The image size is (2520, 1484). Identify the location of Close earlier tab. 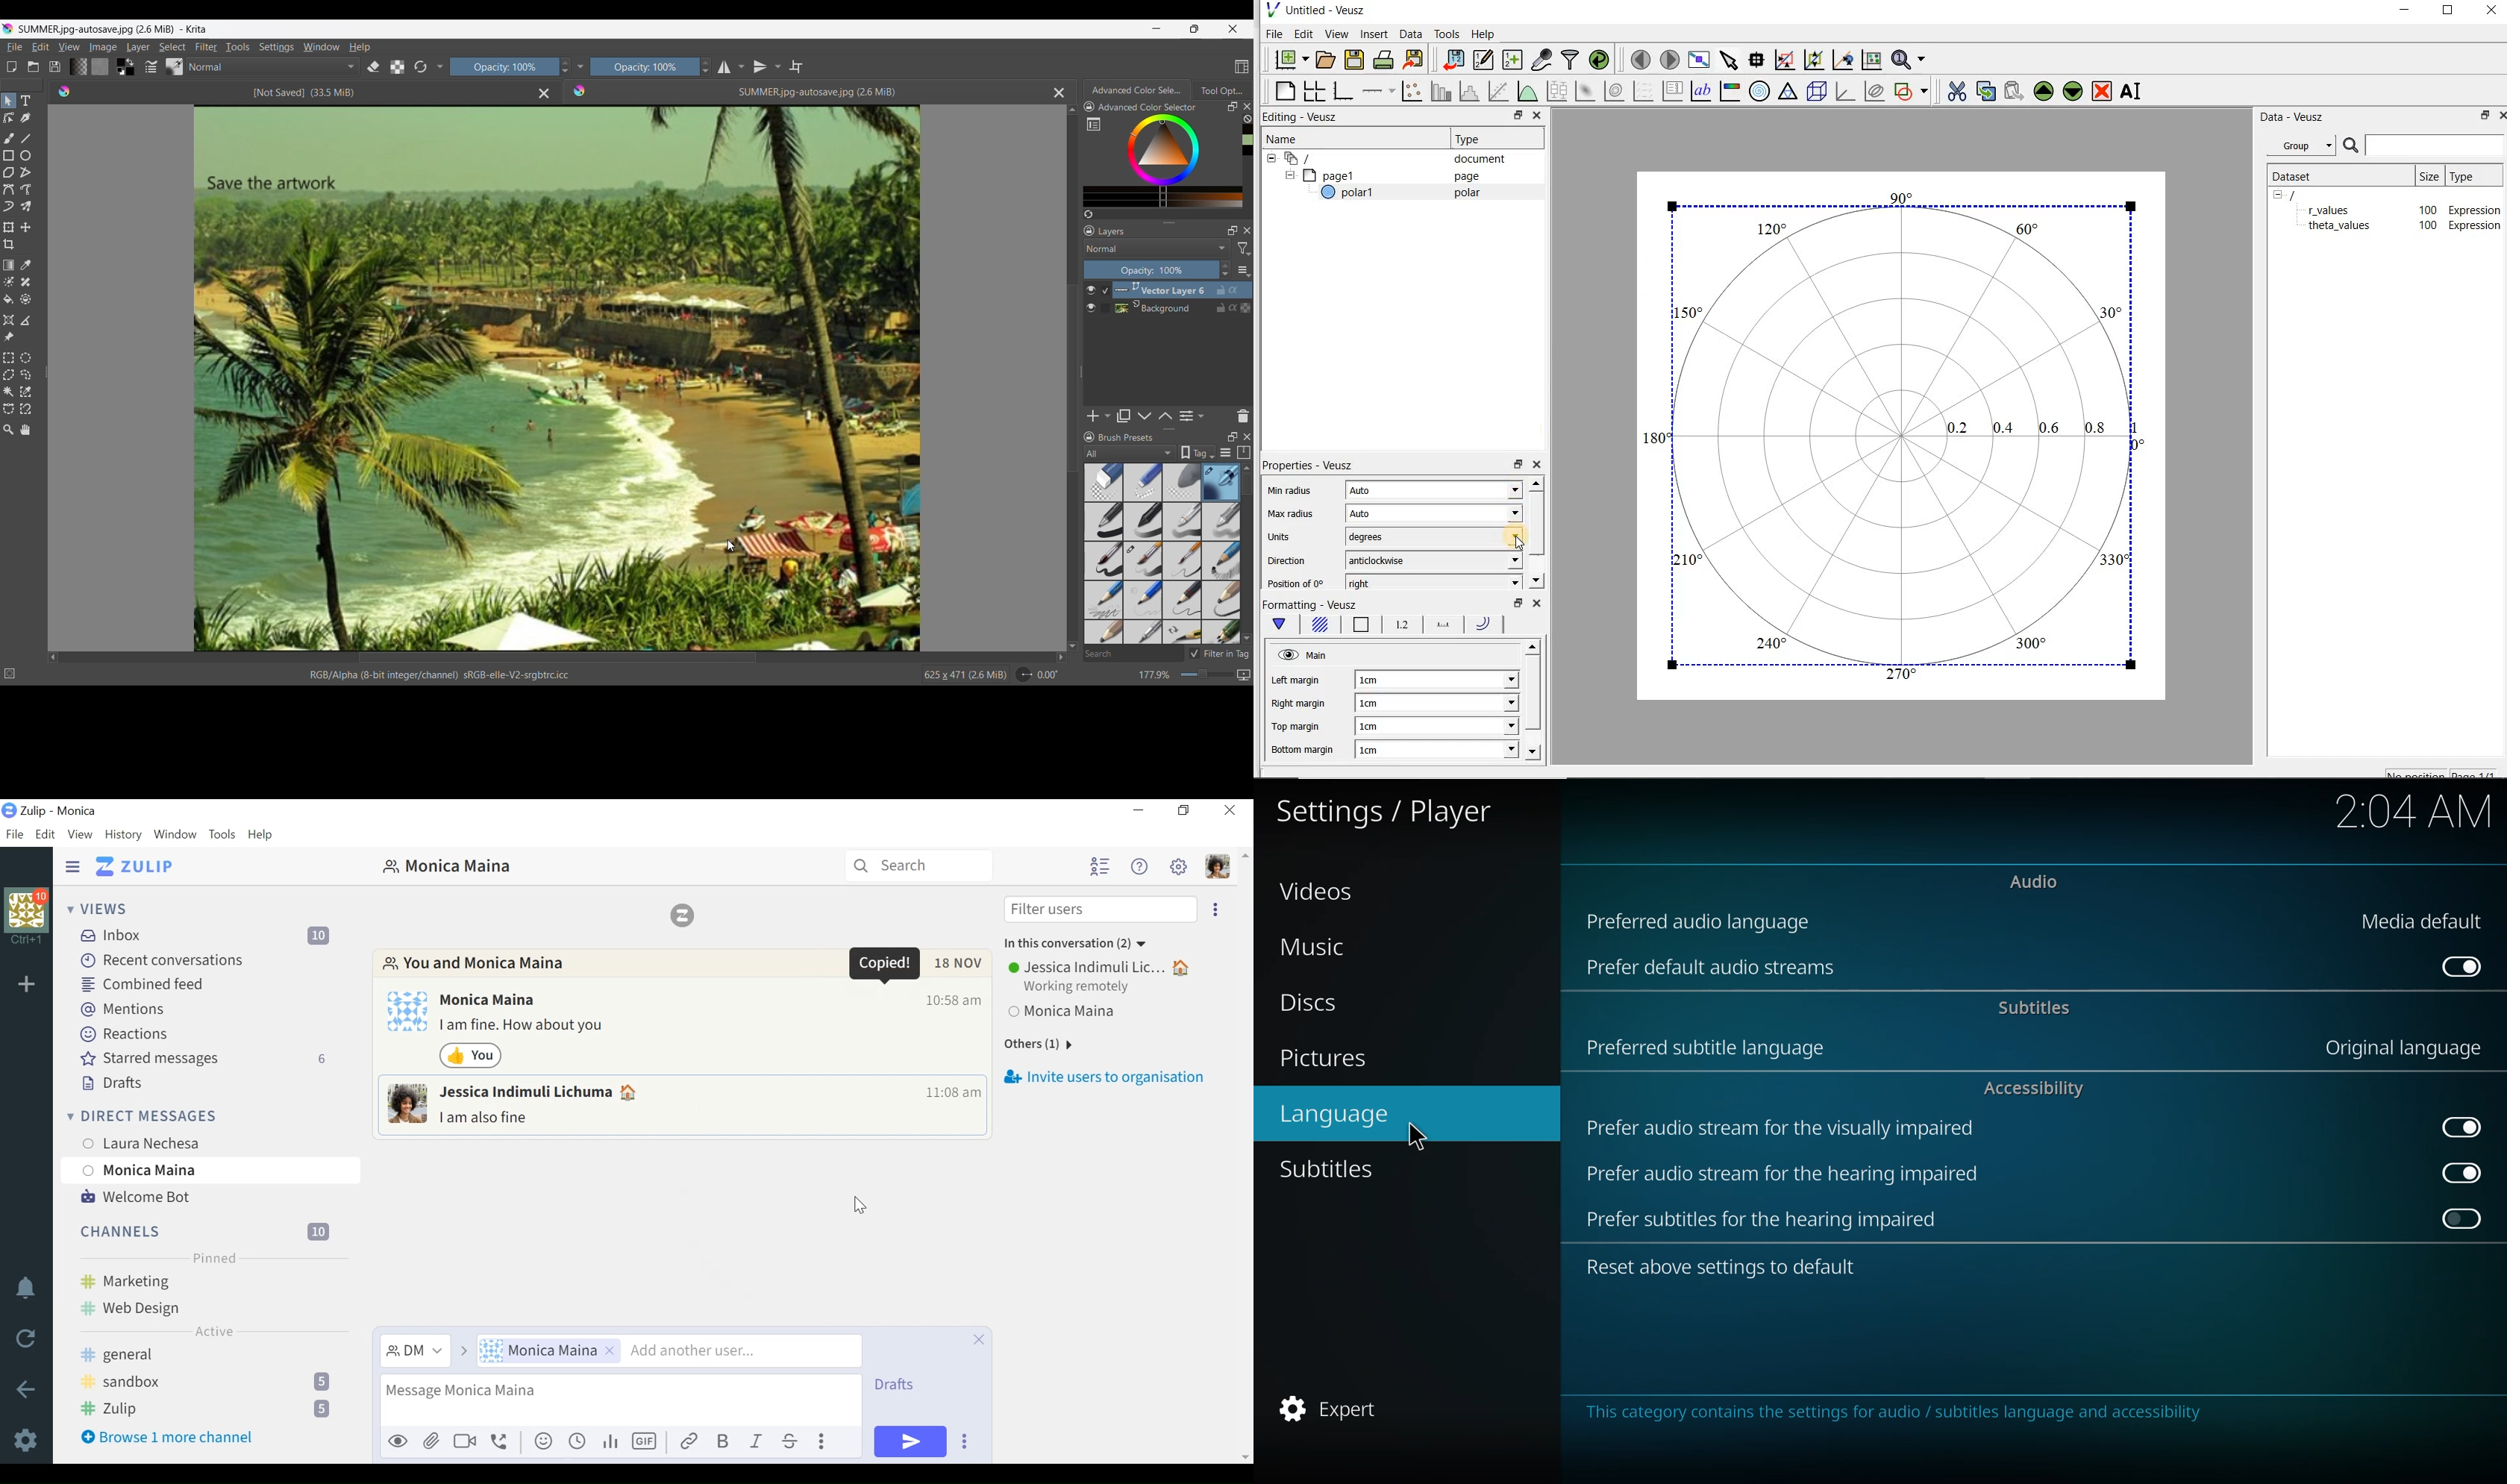
(544, 94).